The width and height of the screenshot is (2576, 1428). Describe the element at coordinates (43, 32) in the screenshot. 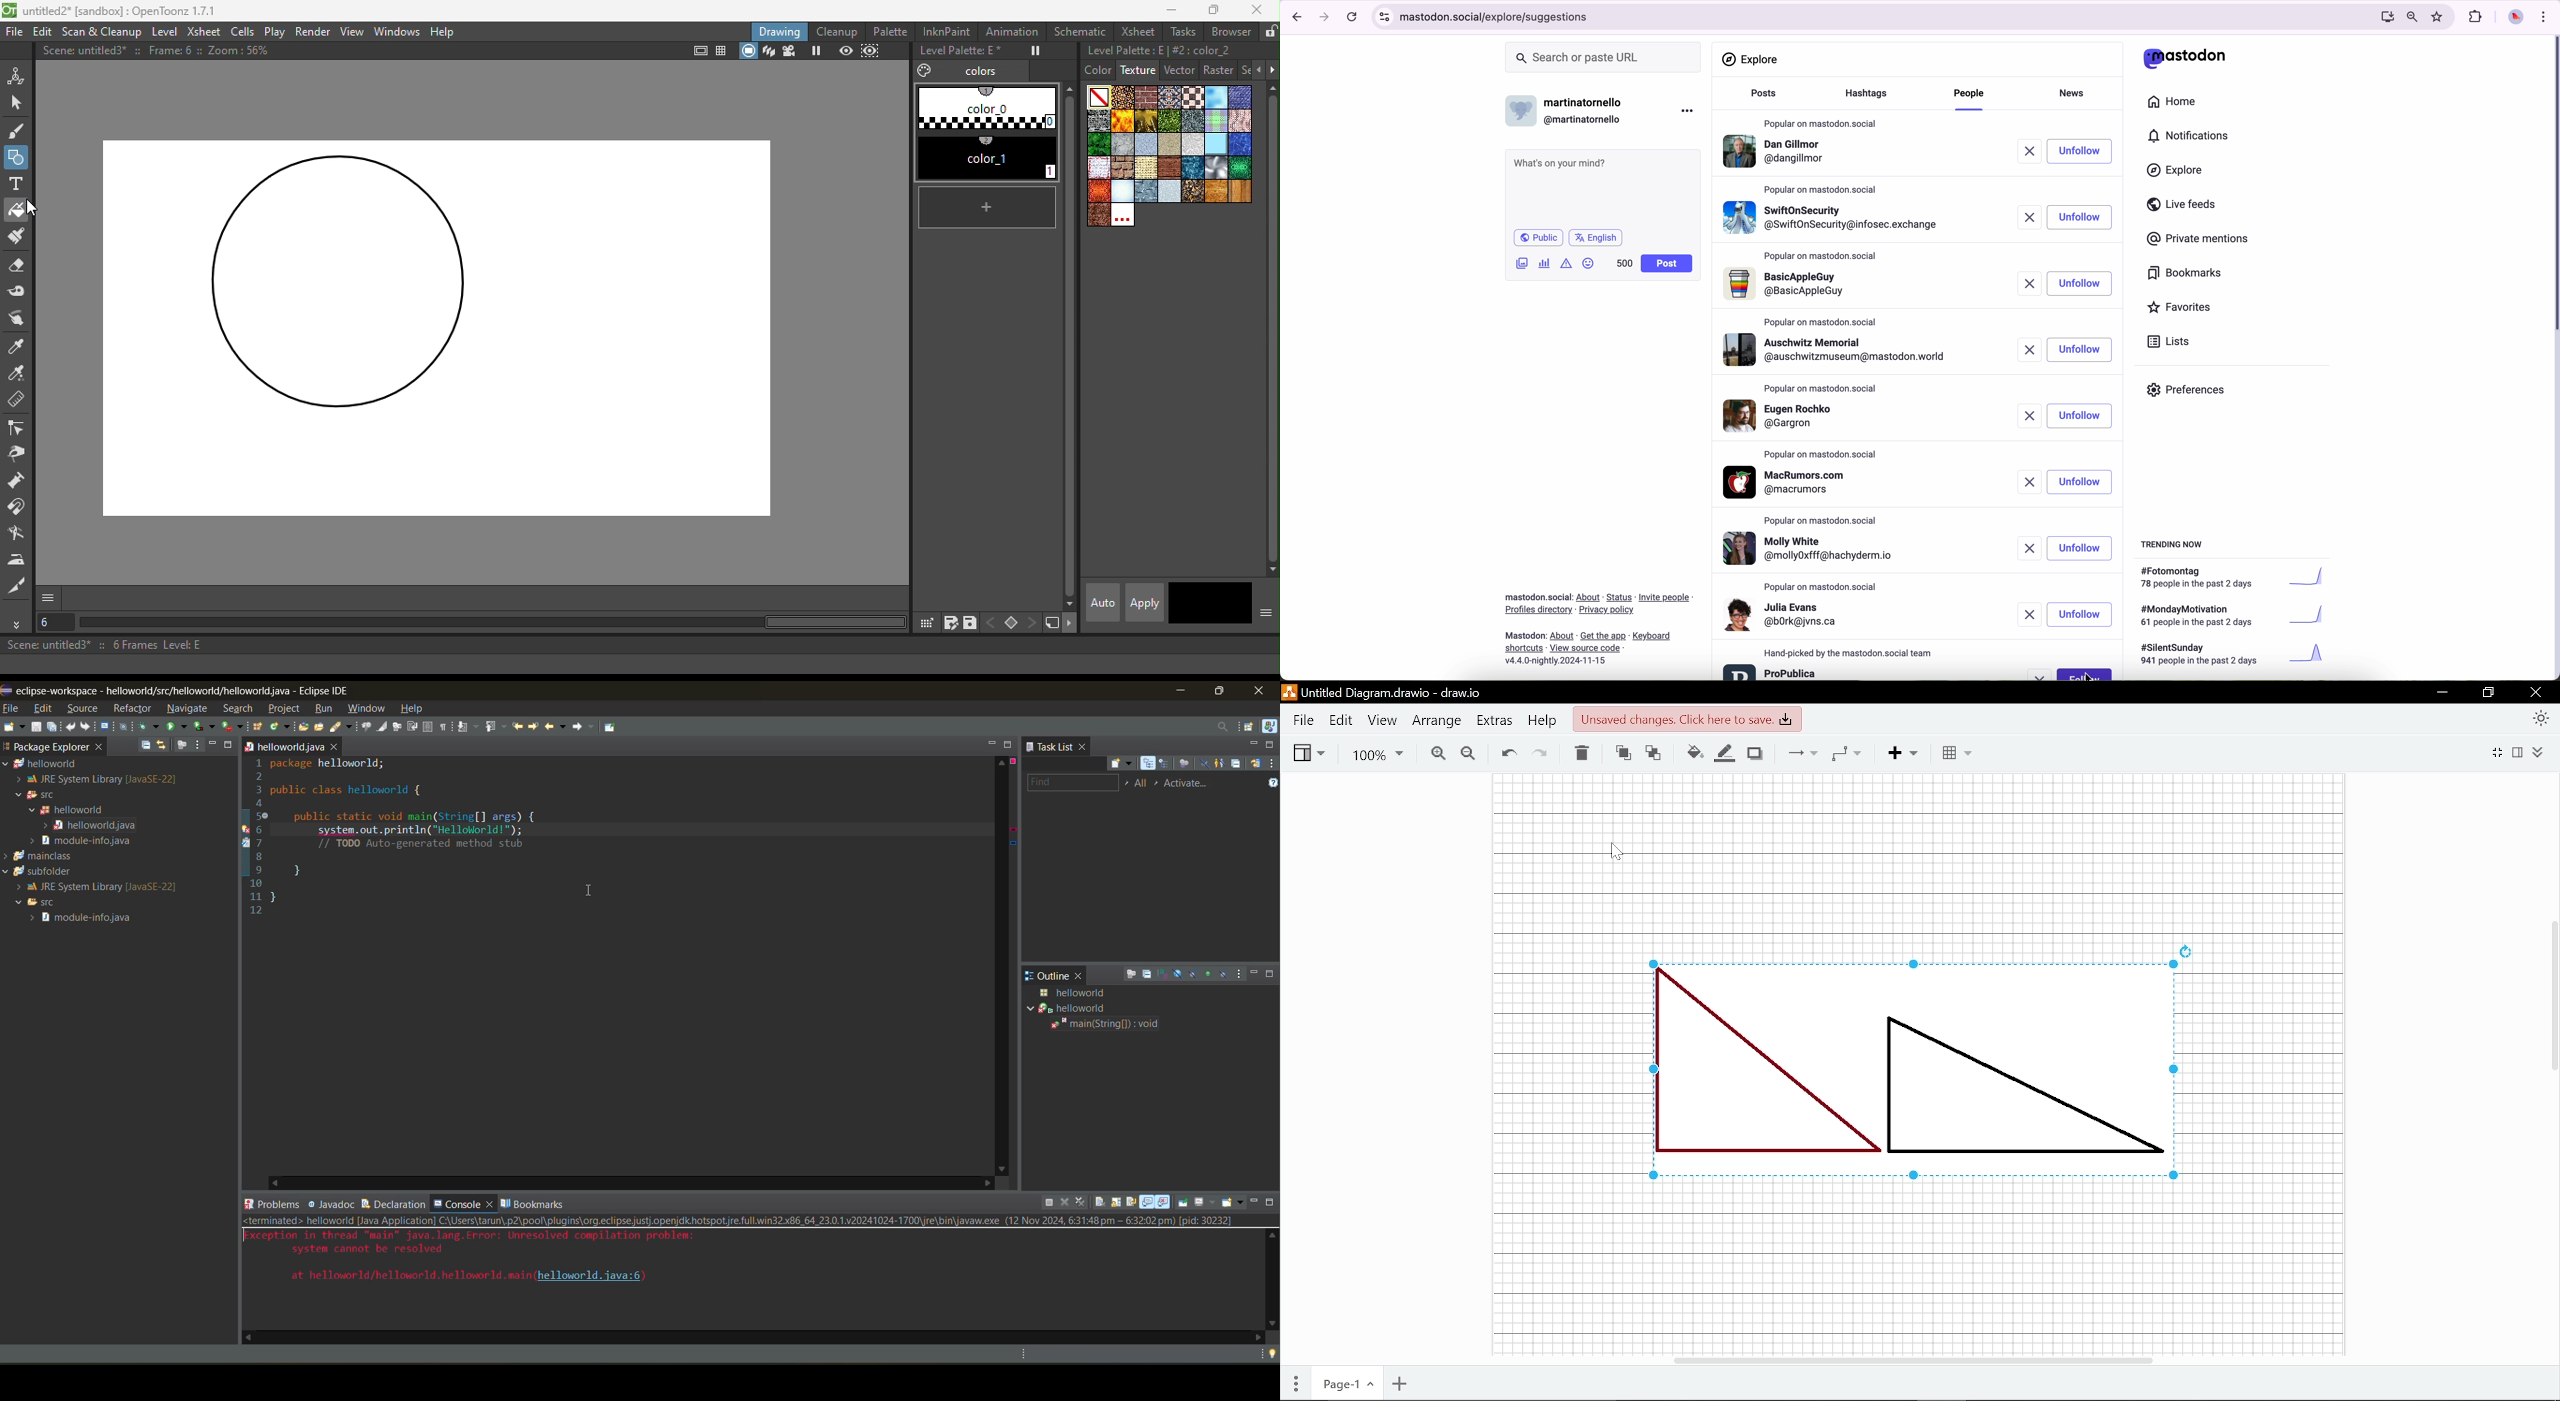

I see `Edit` at that location.